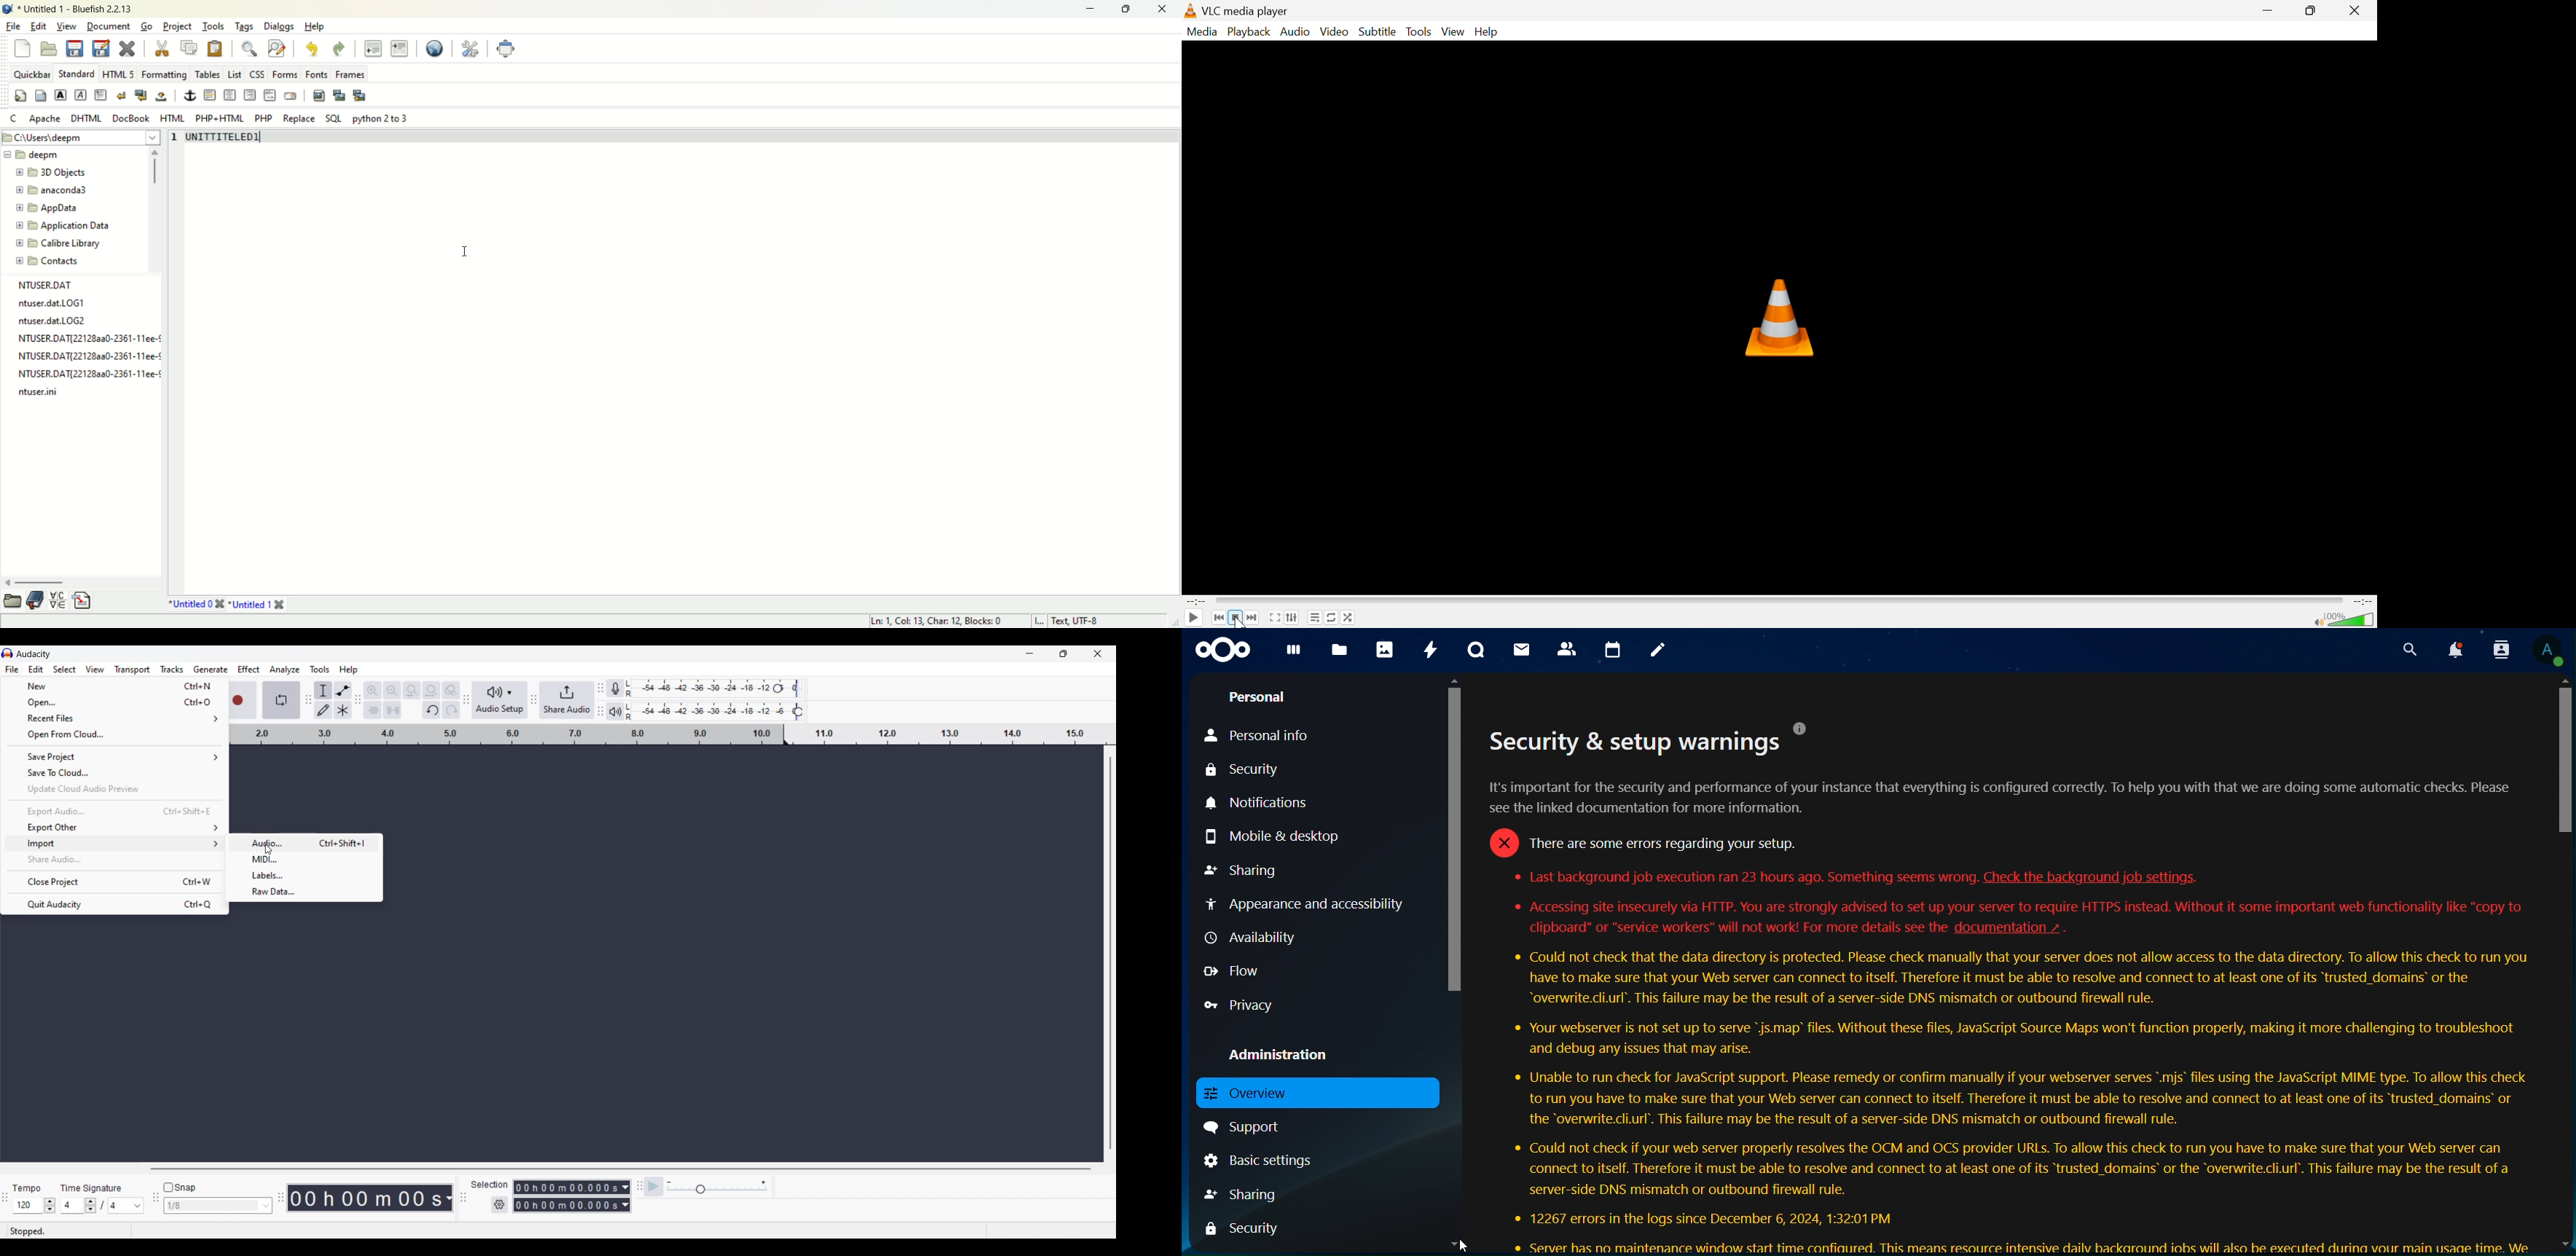 This screenshot has height=1260, width=2576. I want to click on Tracks menu, so click(173, 669).